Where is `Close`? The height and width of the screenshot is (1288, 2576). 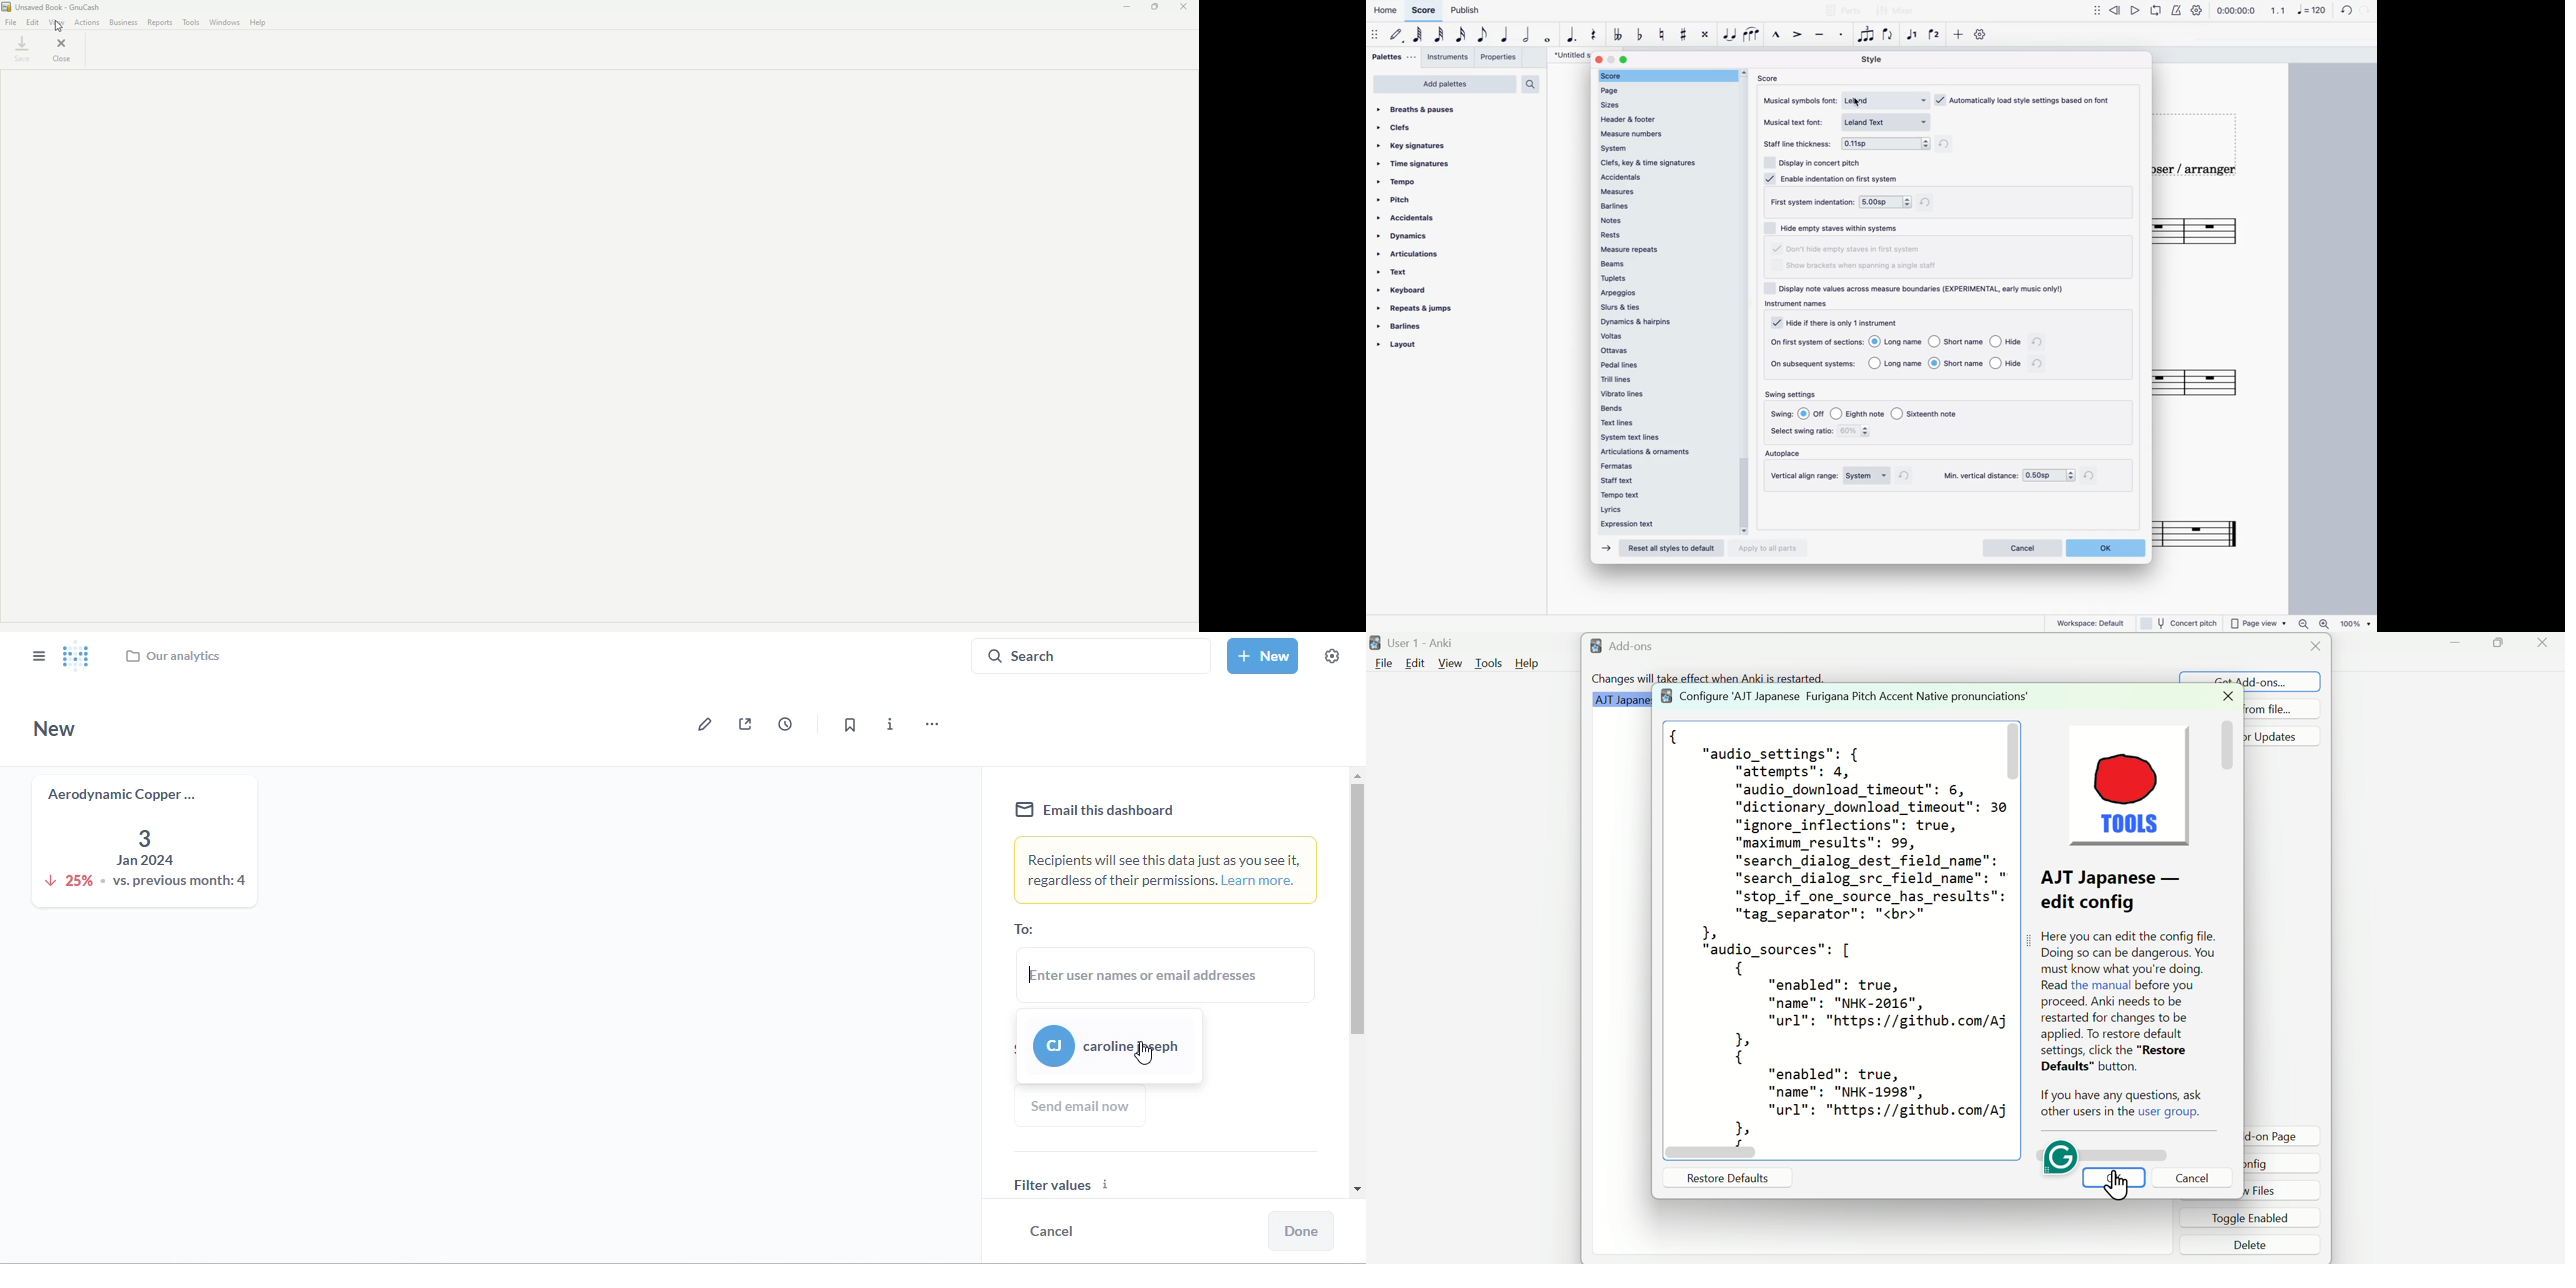 Close is located at coordinates (2313, 648).